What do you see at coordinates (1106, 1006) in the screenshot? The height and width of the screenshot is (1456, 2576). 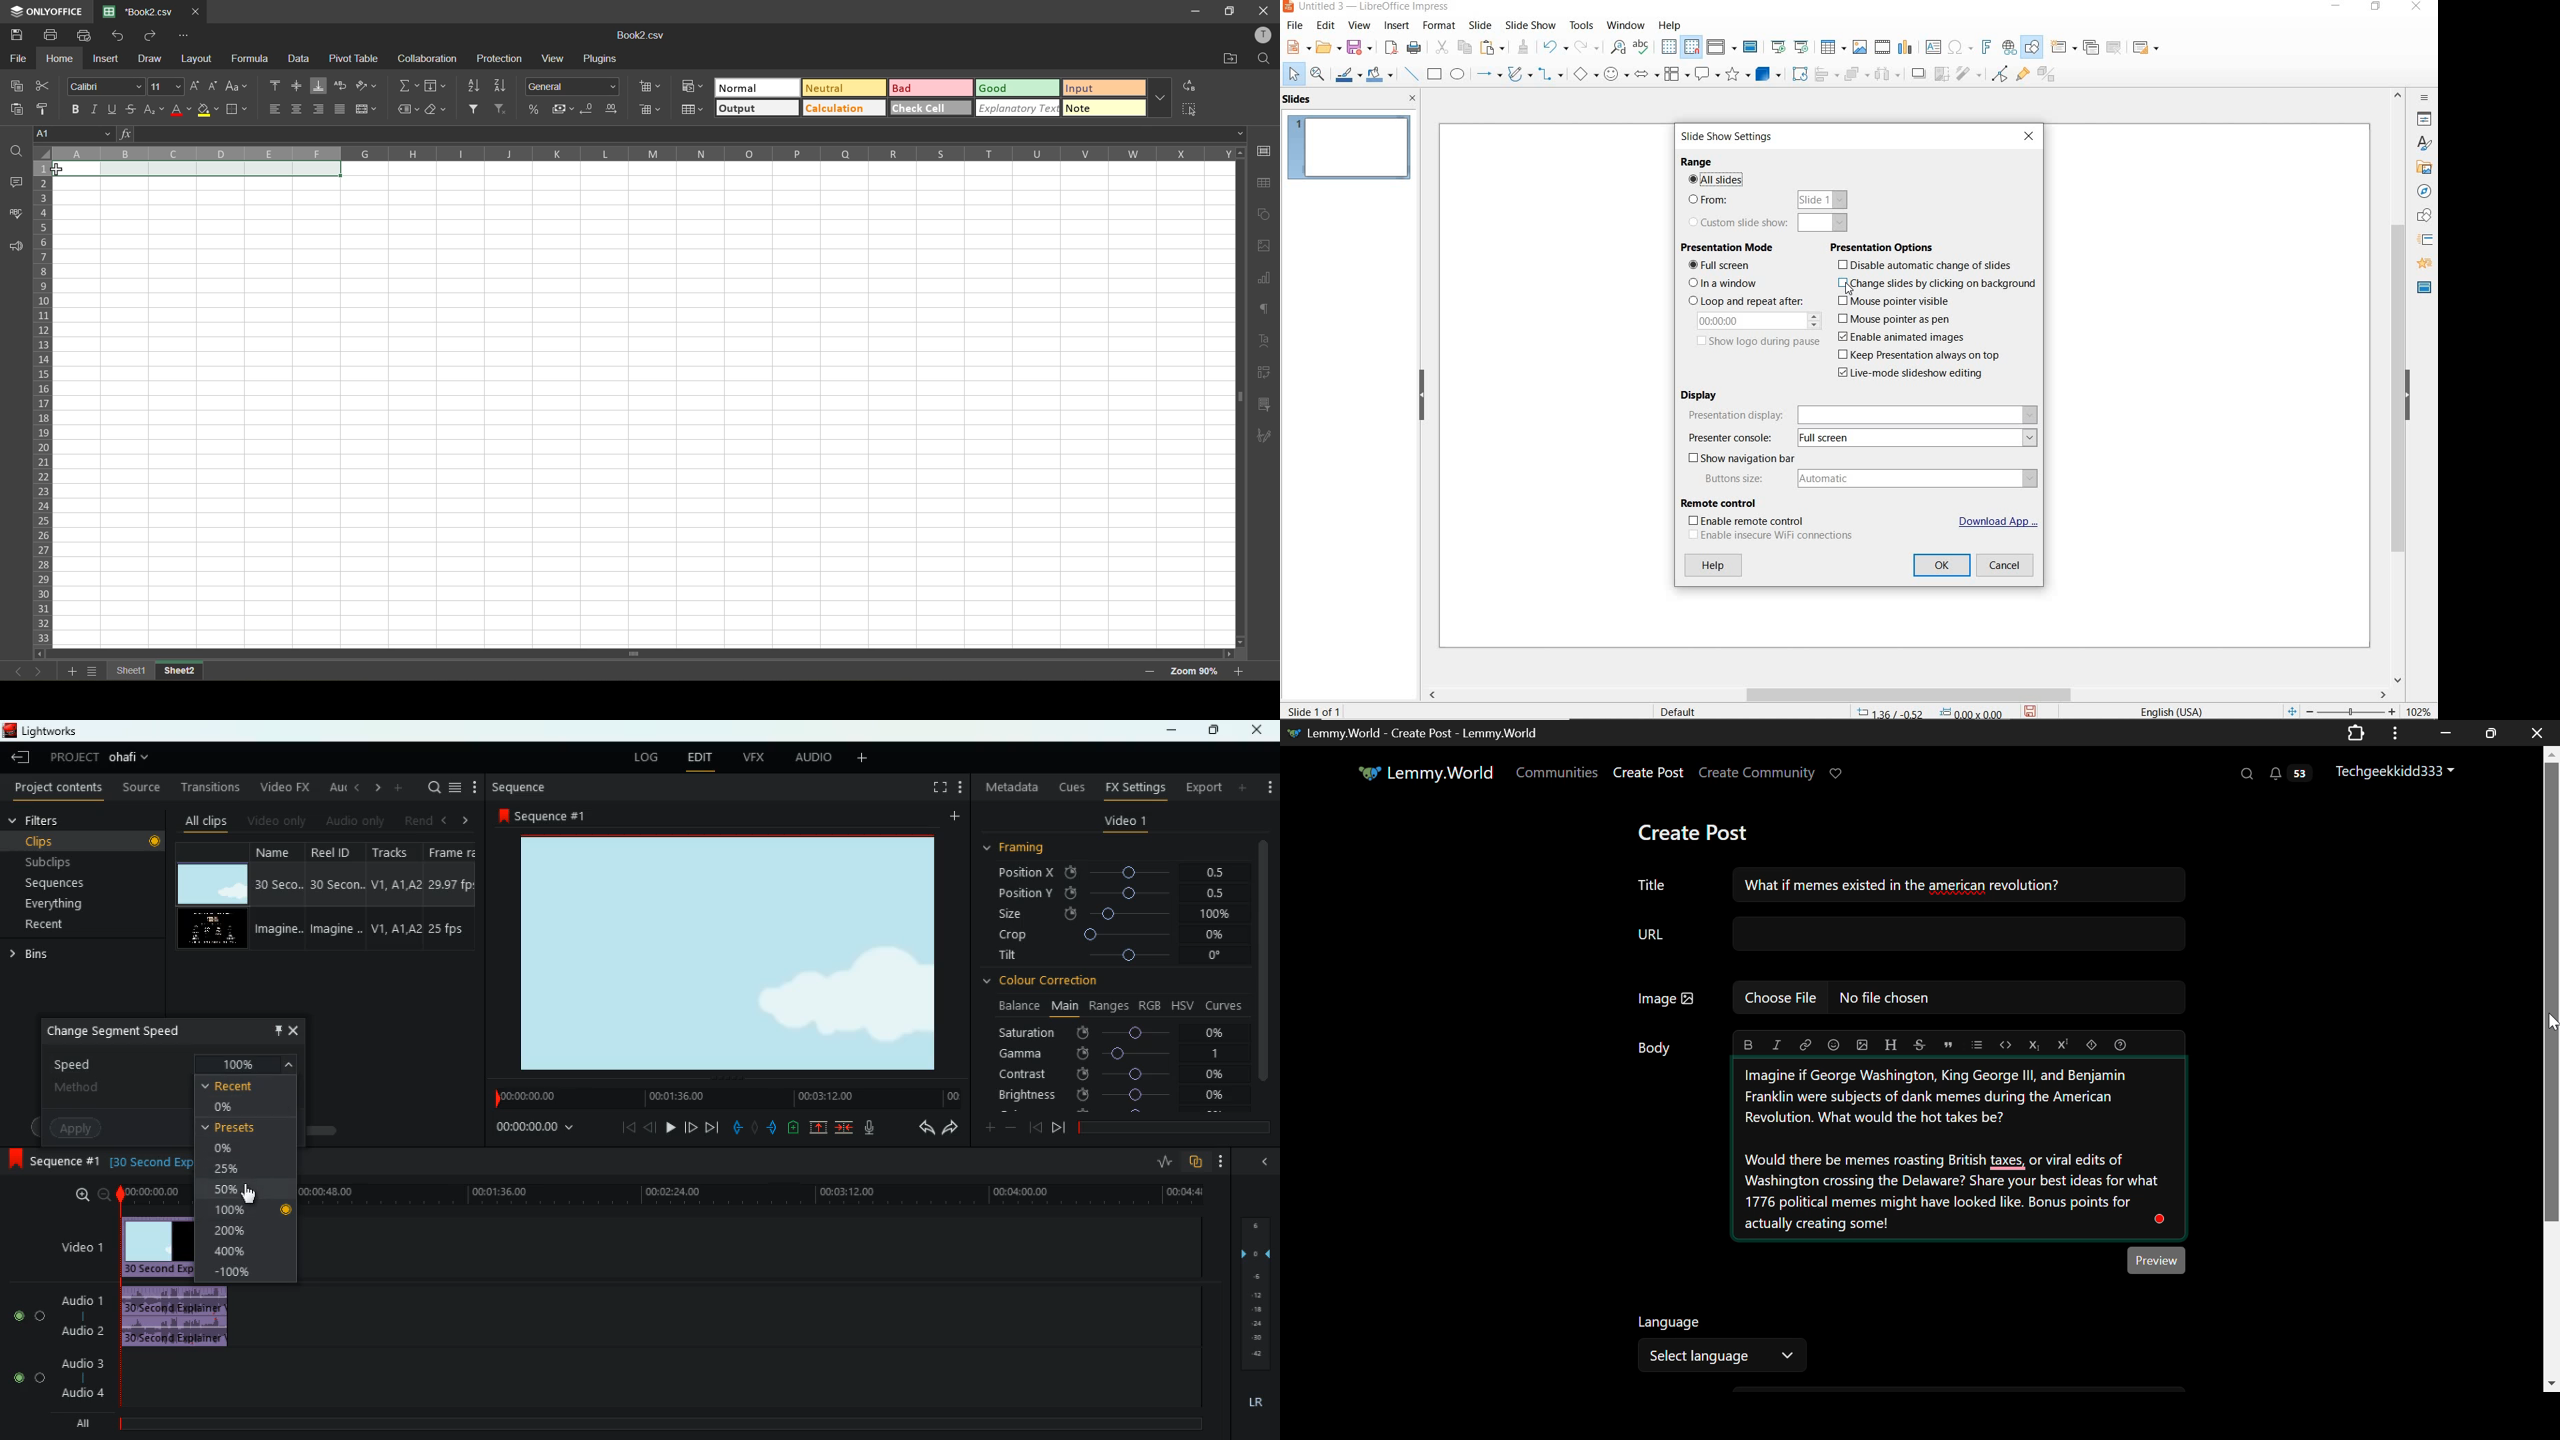 I see `ranges` at bounding box center [1106, 1006].